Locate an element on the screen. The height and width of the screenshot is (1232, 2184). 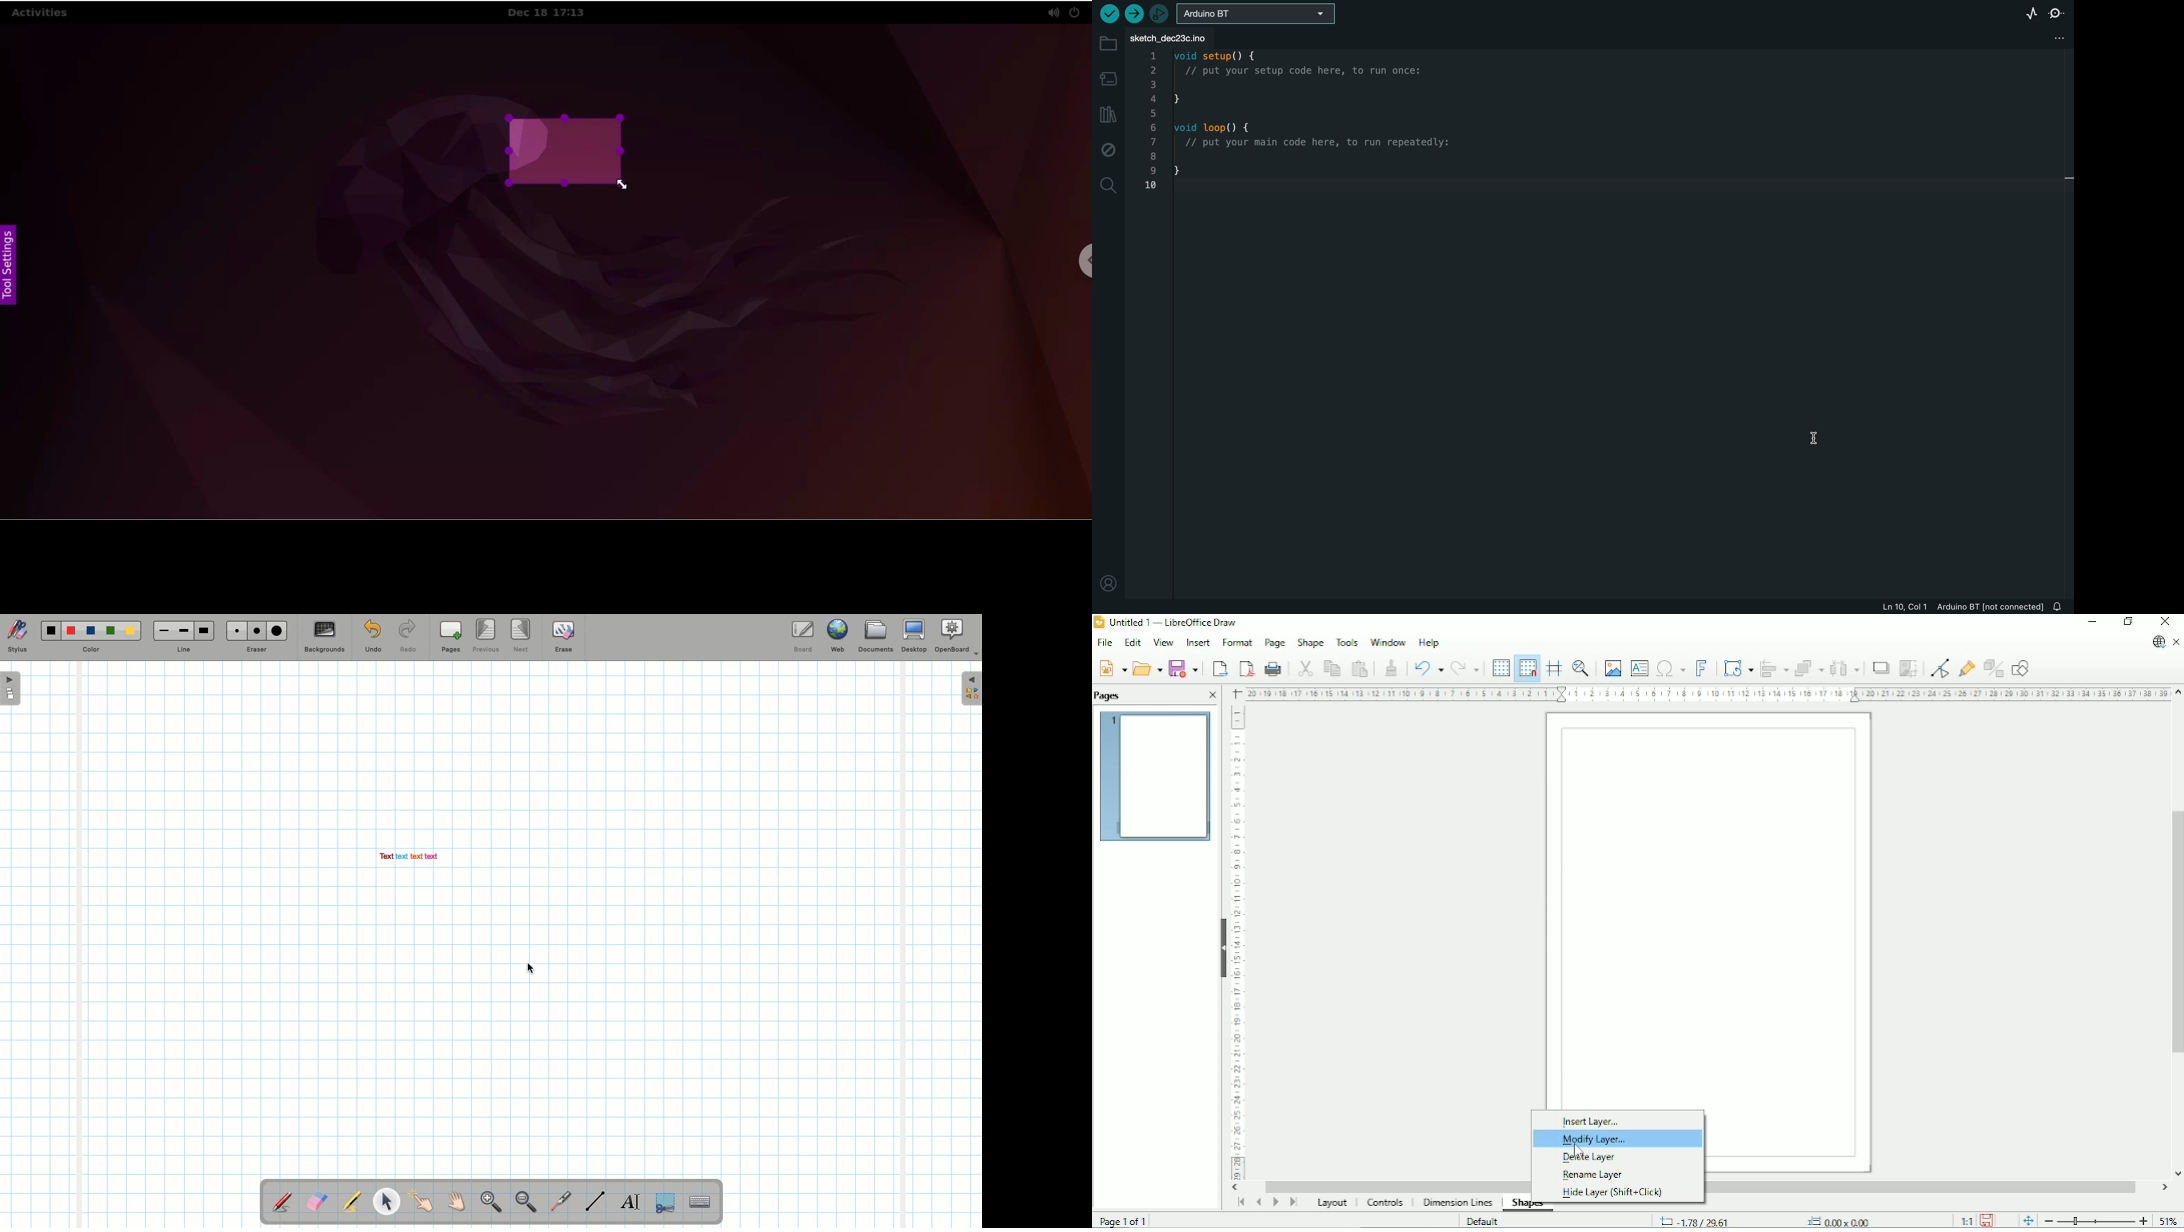
Zoom out is located at coordinates (526, 1203).